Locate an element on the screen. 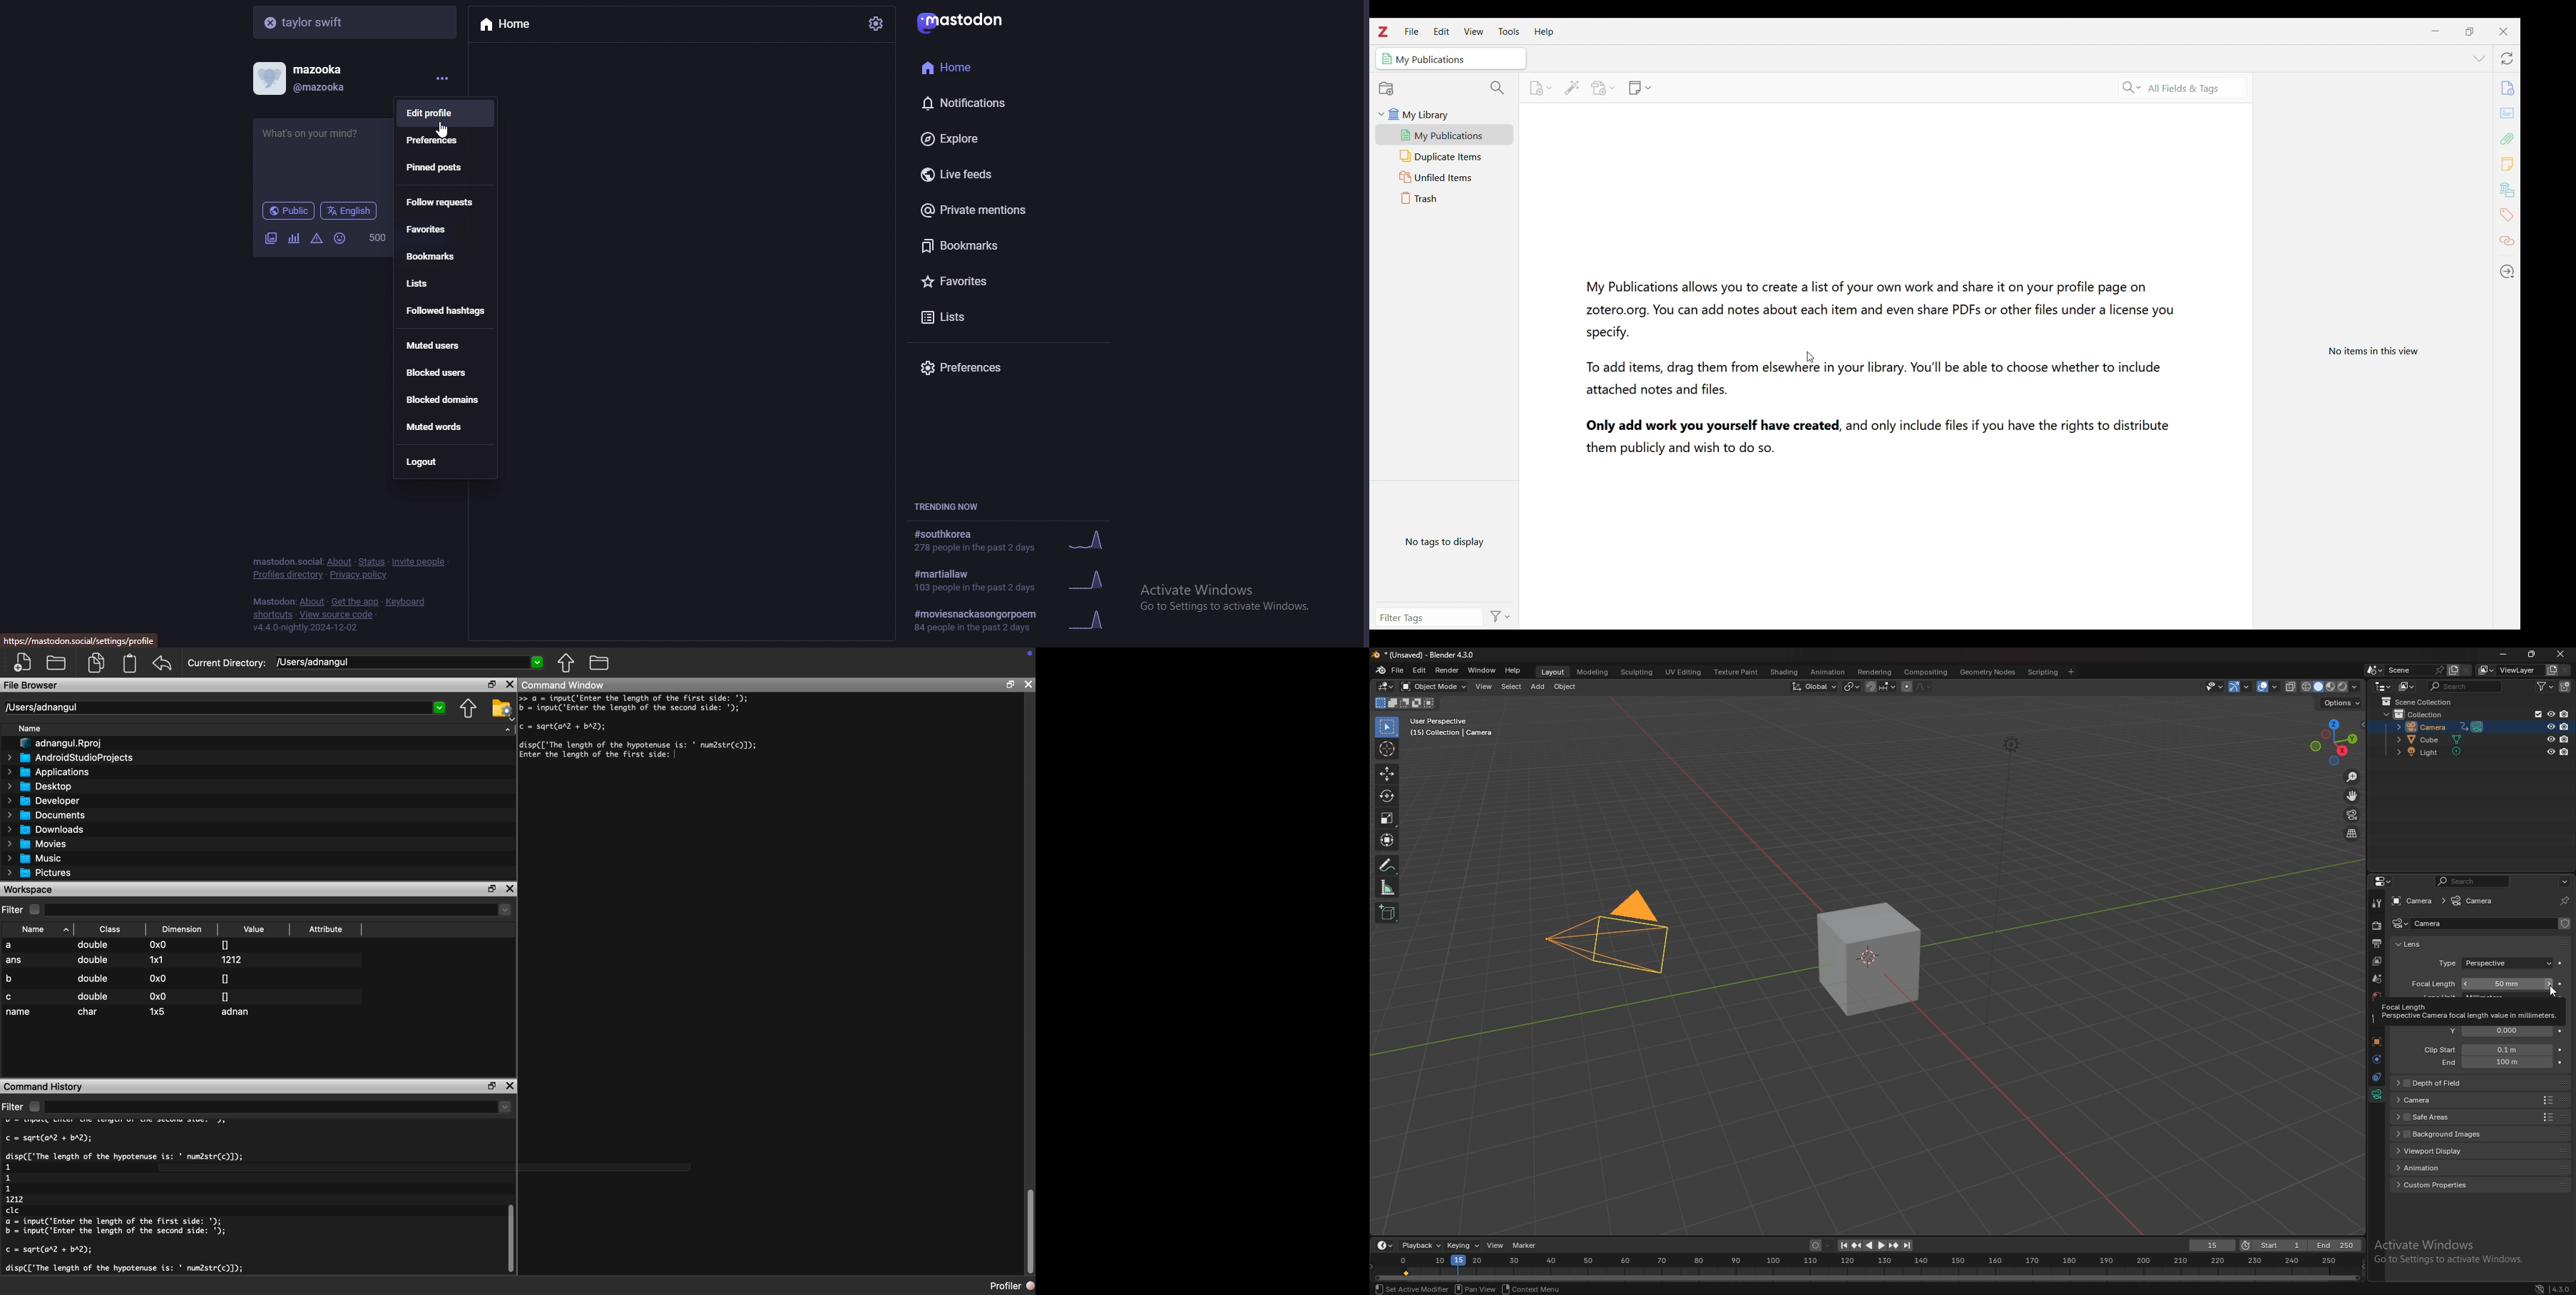 The image size is (2576, 1316). annotate is located at coordinates (1388, 864).